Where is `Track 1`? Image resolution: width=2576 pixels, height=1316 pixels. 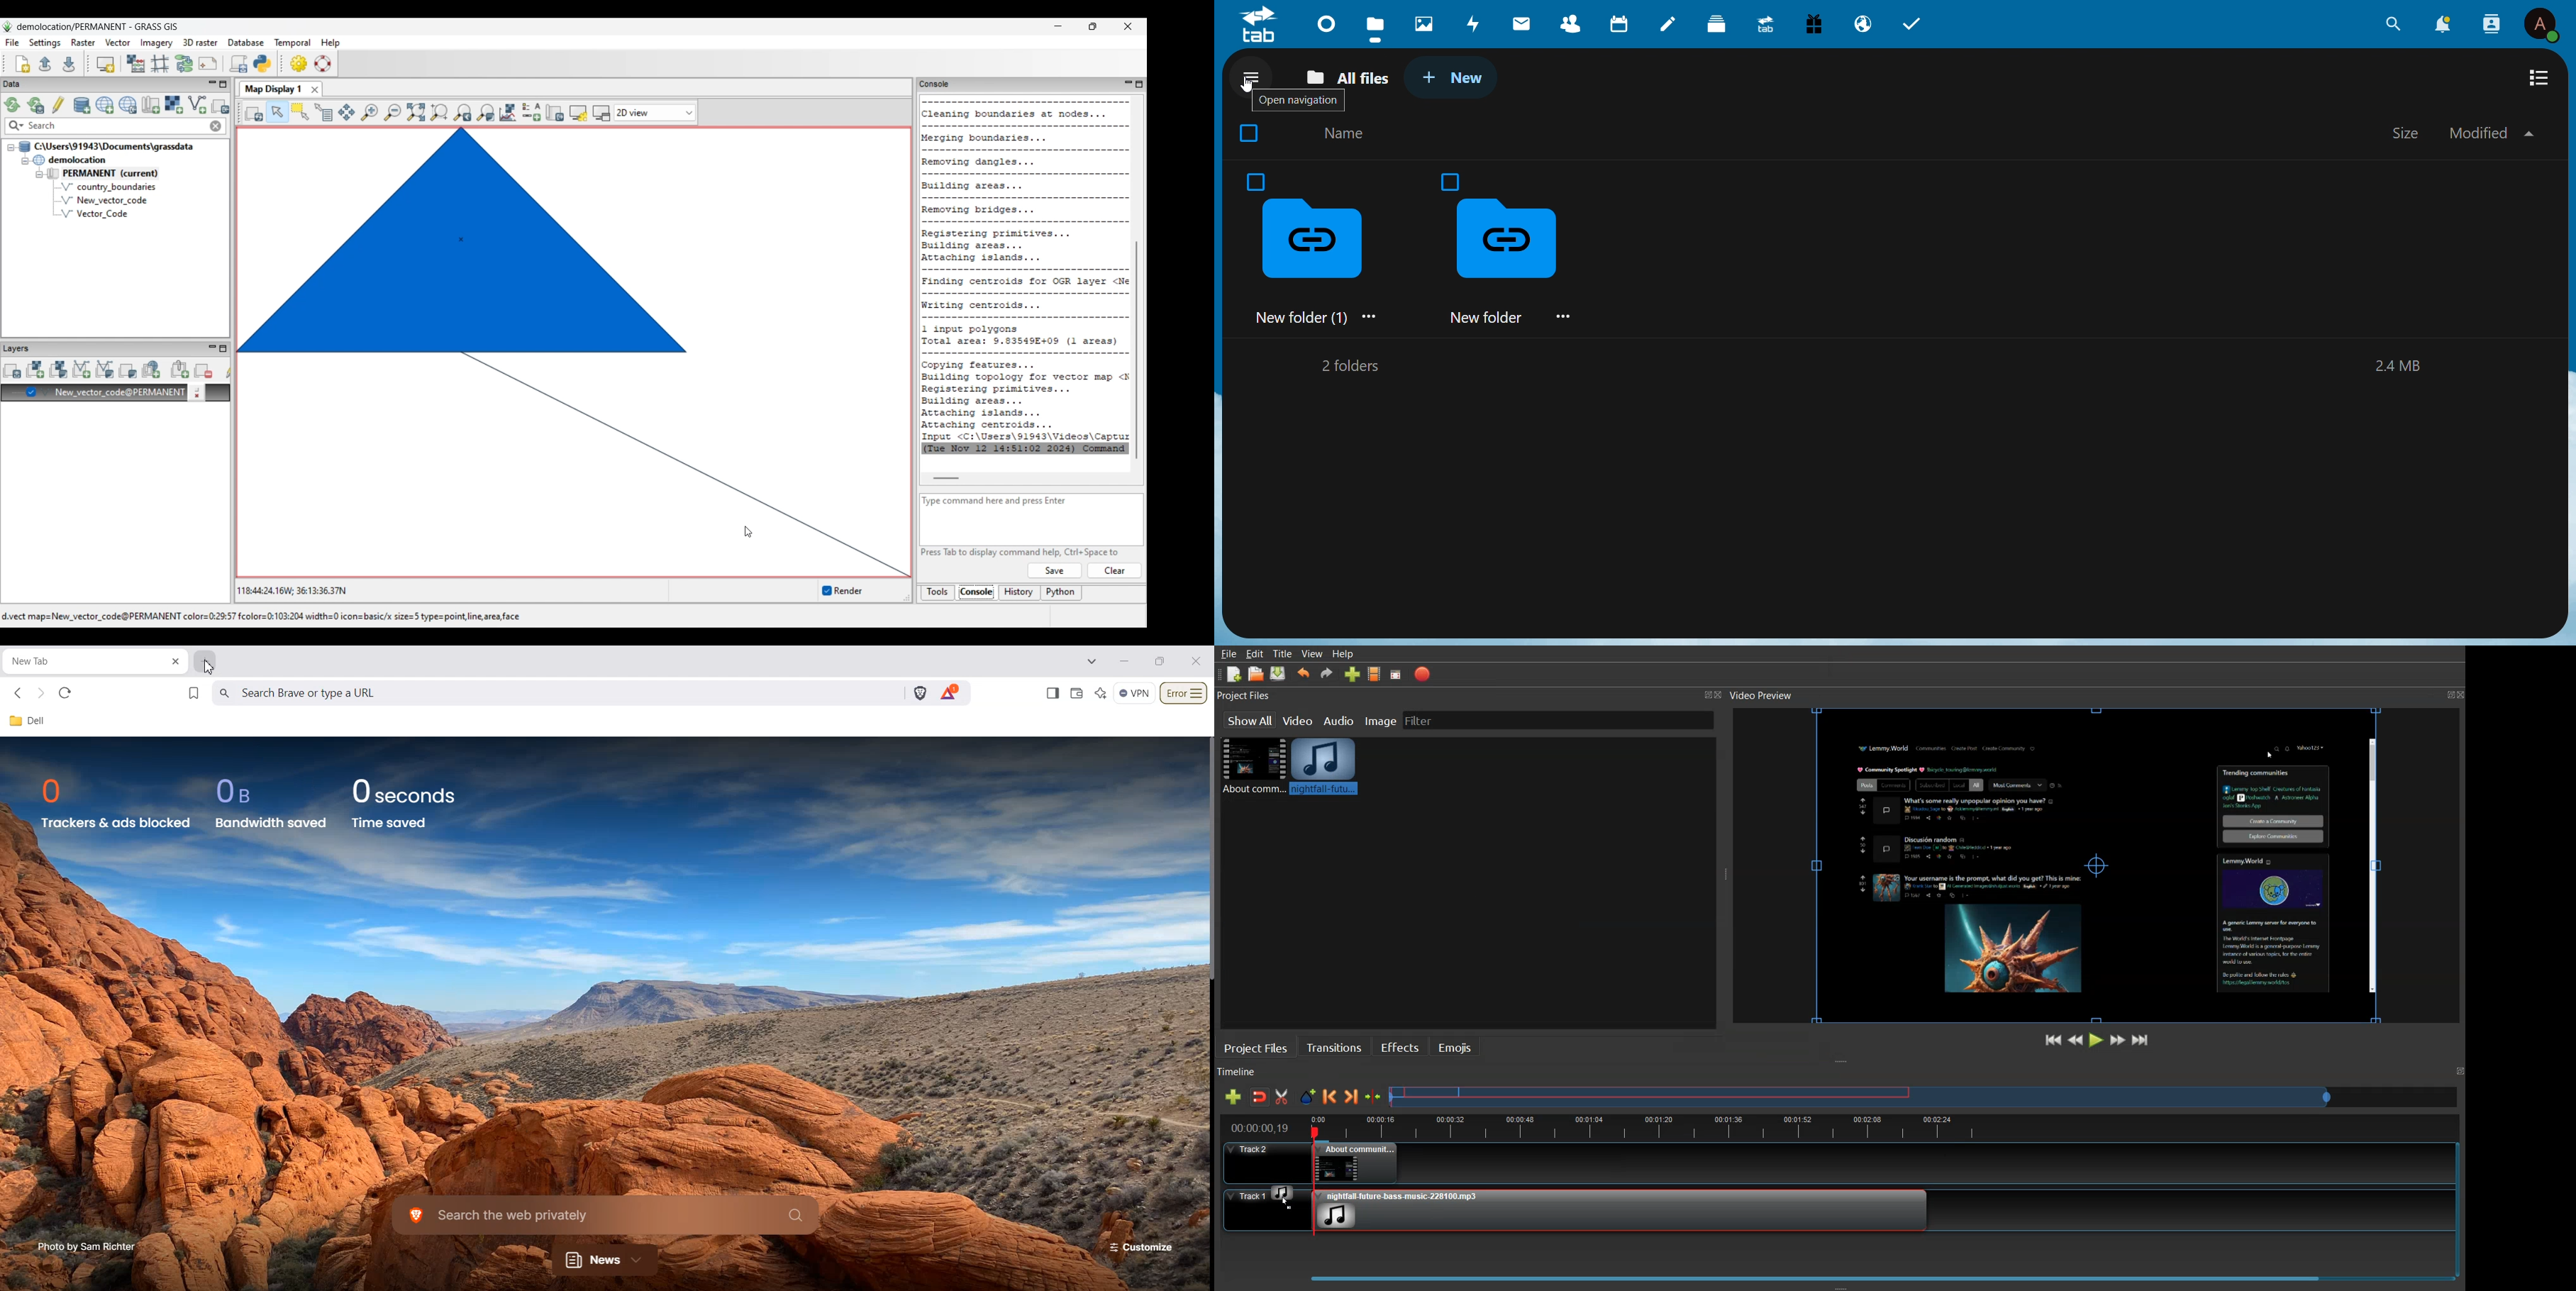
Track 1 is located at coordinates (1258, 1210).